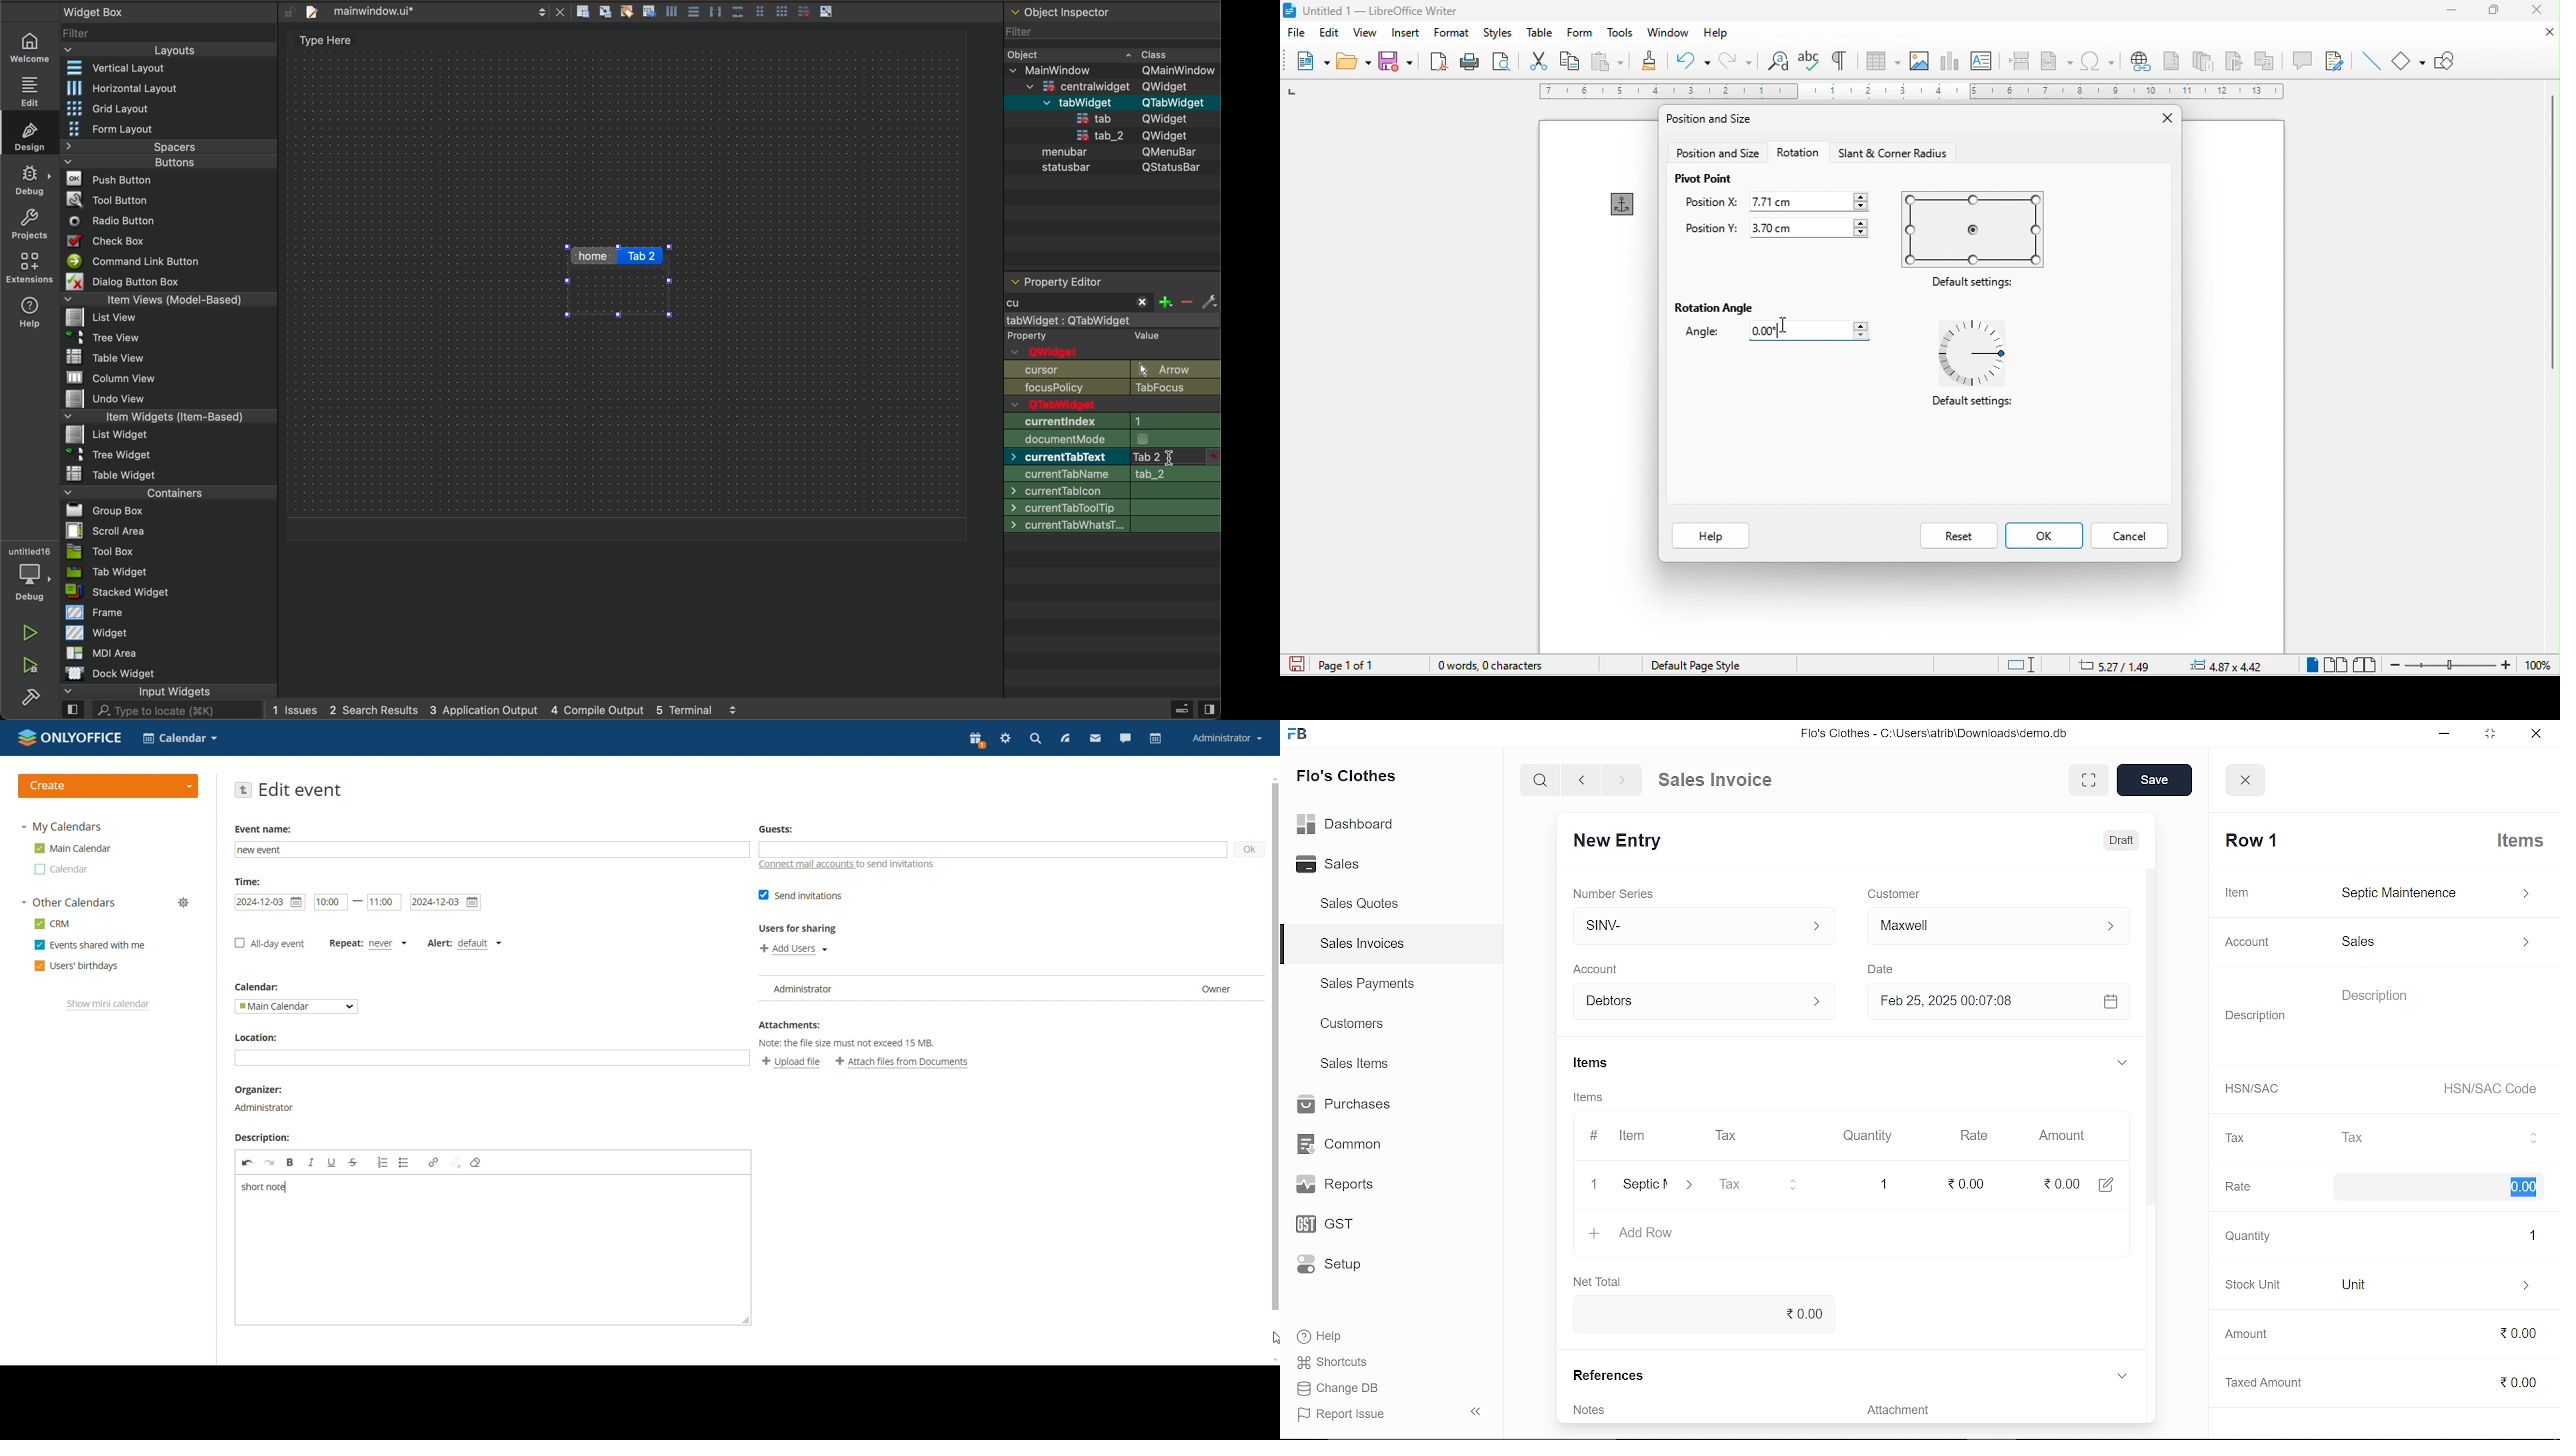 This screenshot has width=2576, height=1456. What do you see at coordinates (69, 902) in the screenshot?
I see `other calendars` at bounding box center [69, 902].